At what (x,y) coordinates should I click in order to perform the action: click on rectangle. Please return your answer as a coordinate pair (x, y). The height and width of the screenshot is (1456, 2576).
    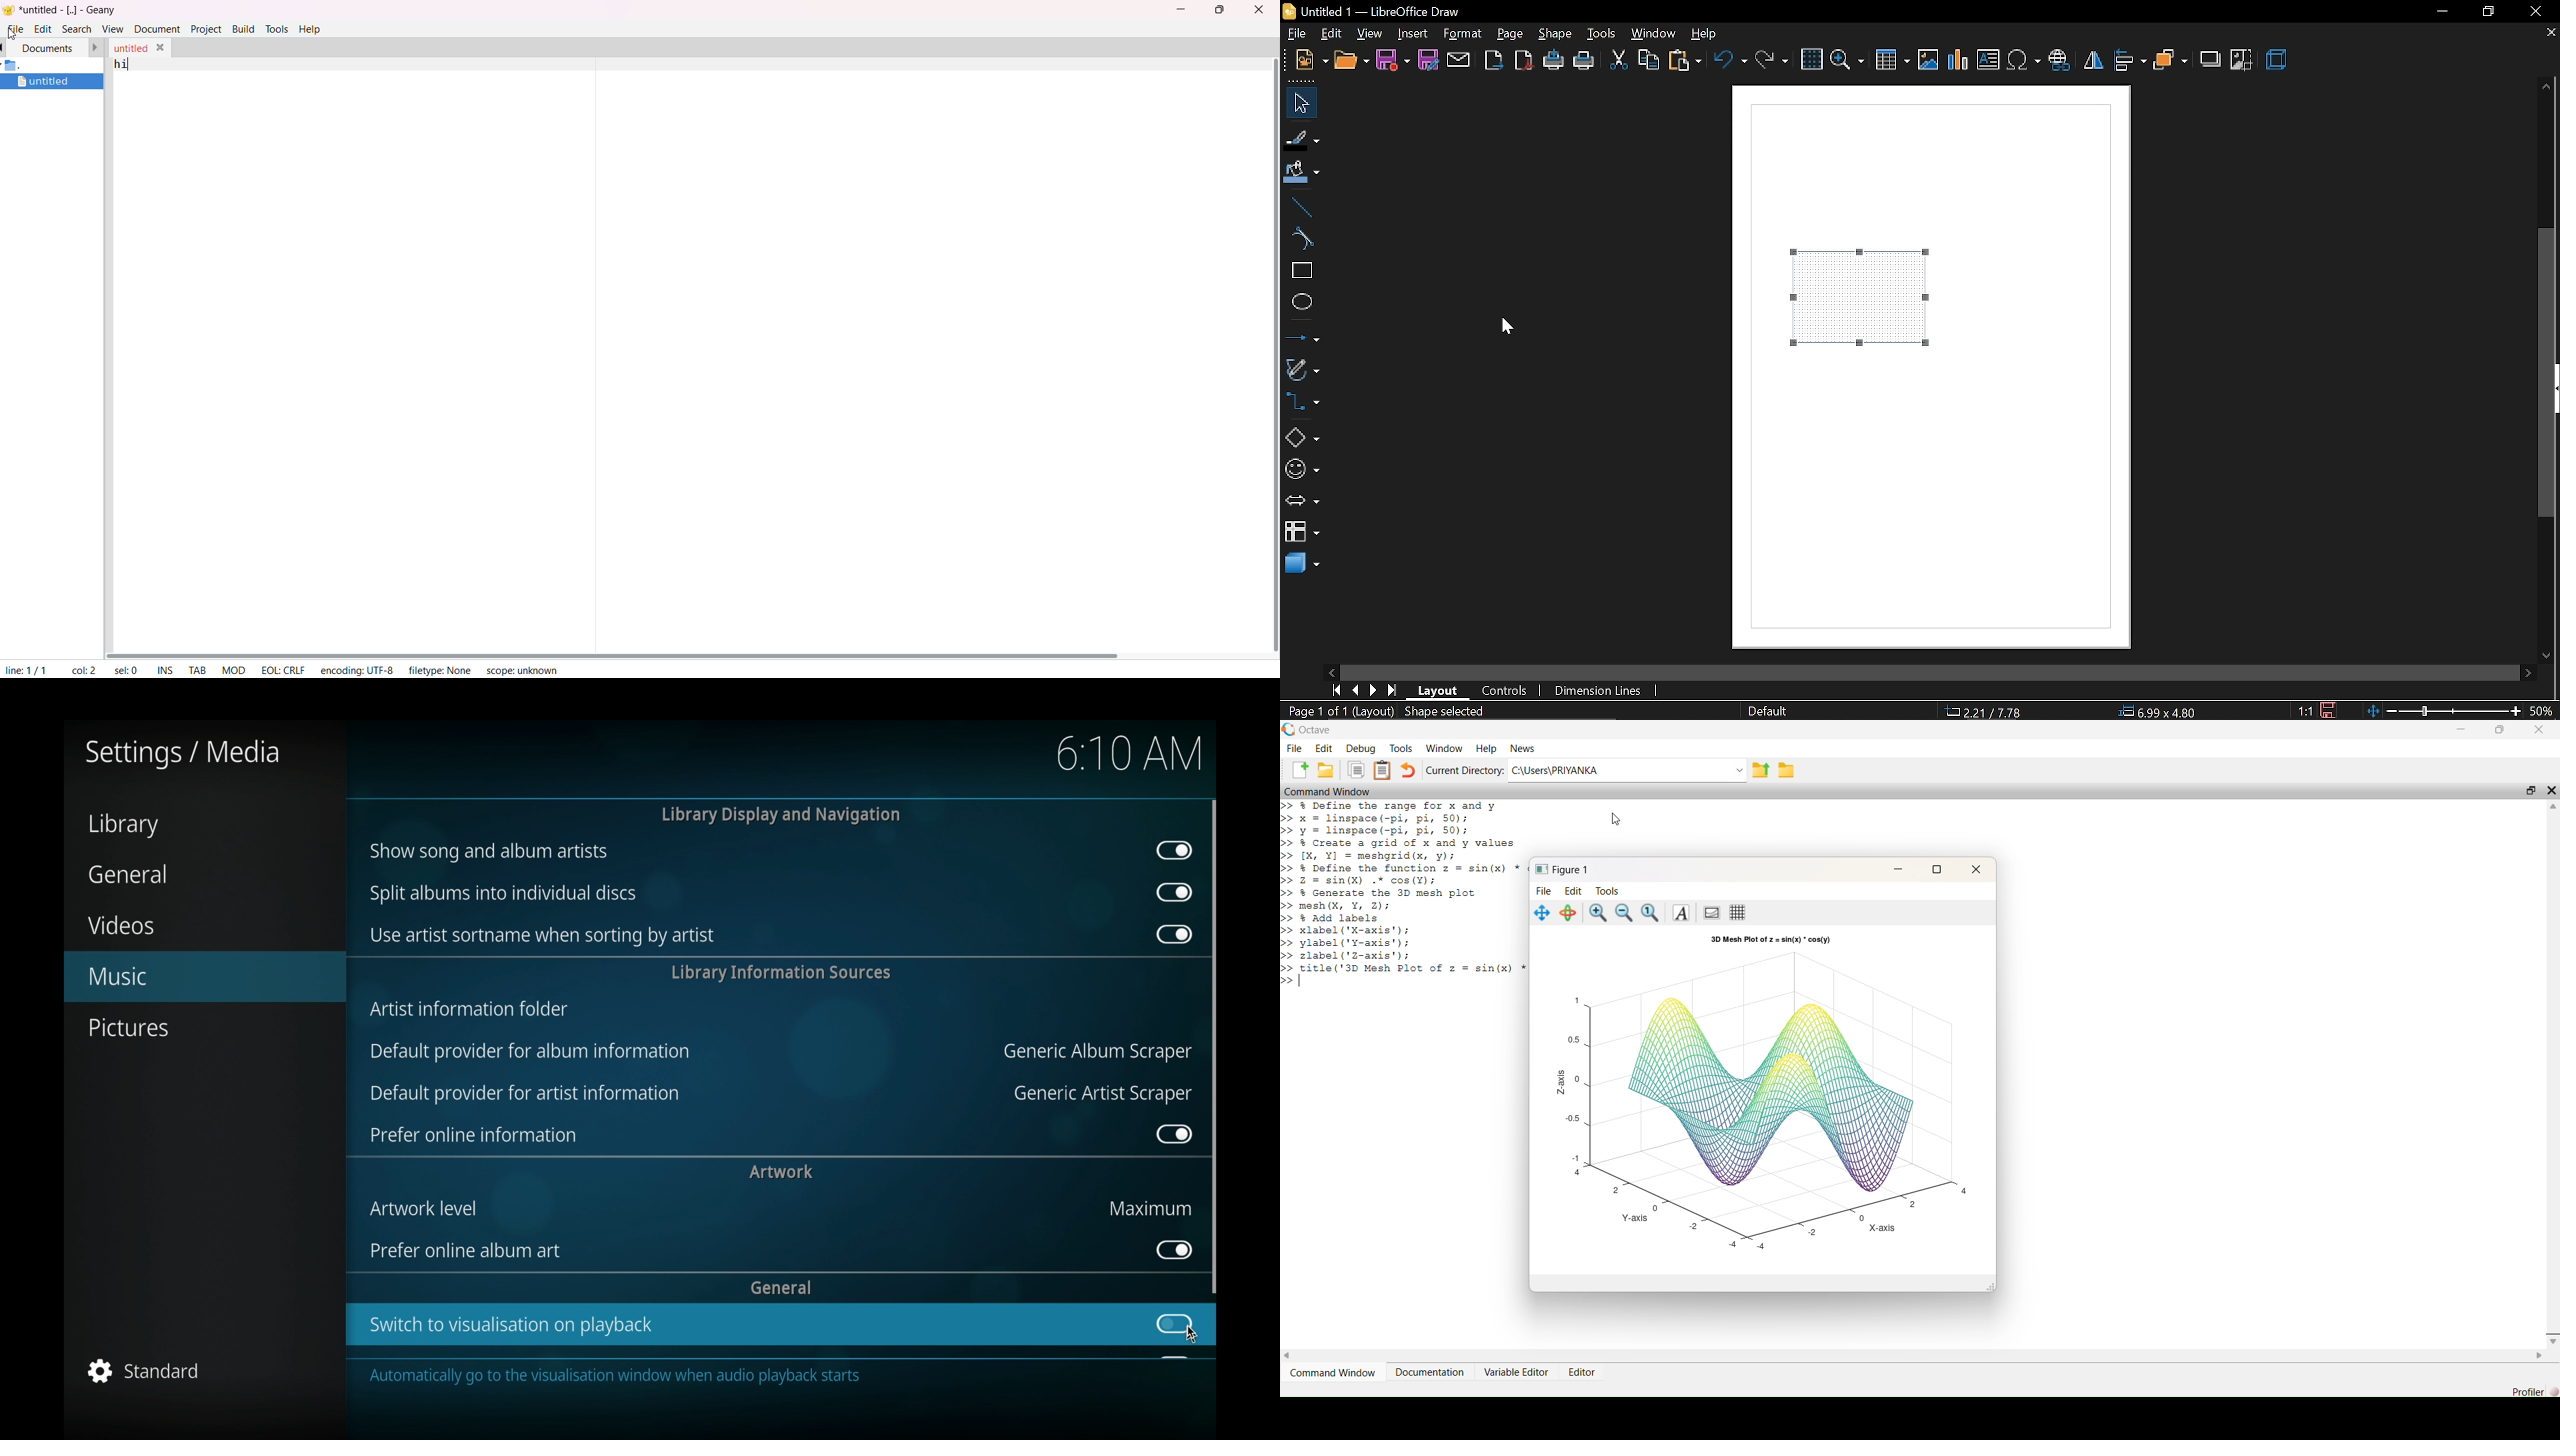
    Looking at the image, I should click on (1298, 270).